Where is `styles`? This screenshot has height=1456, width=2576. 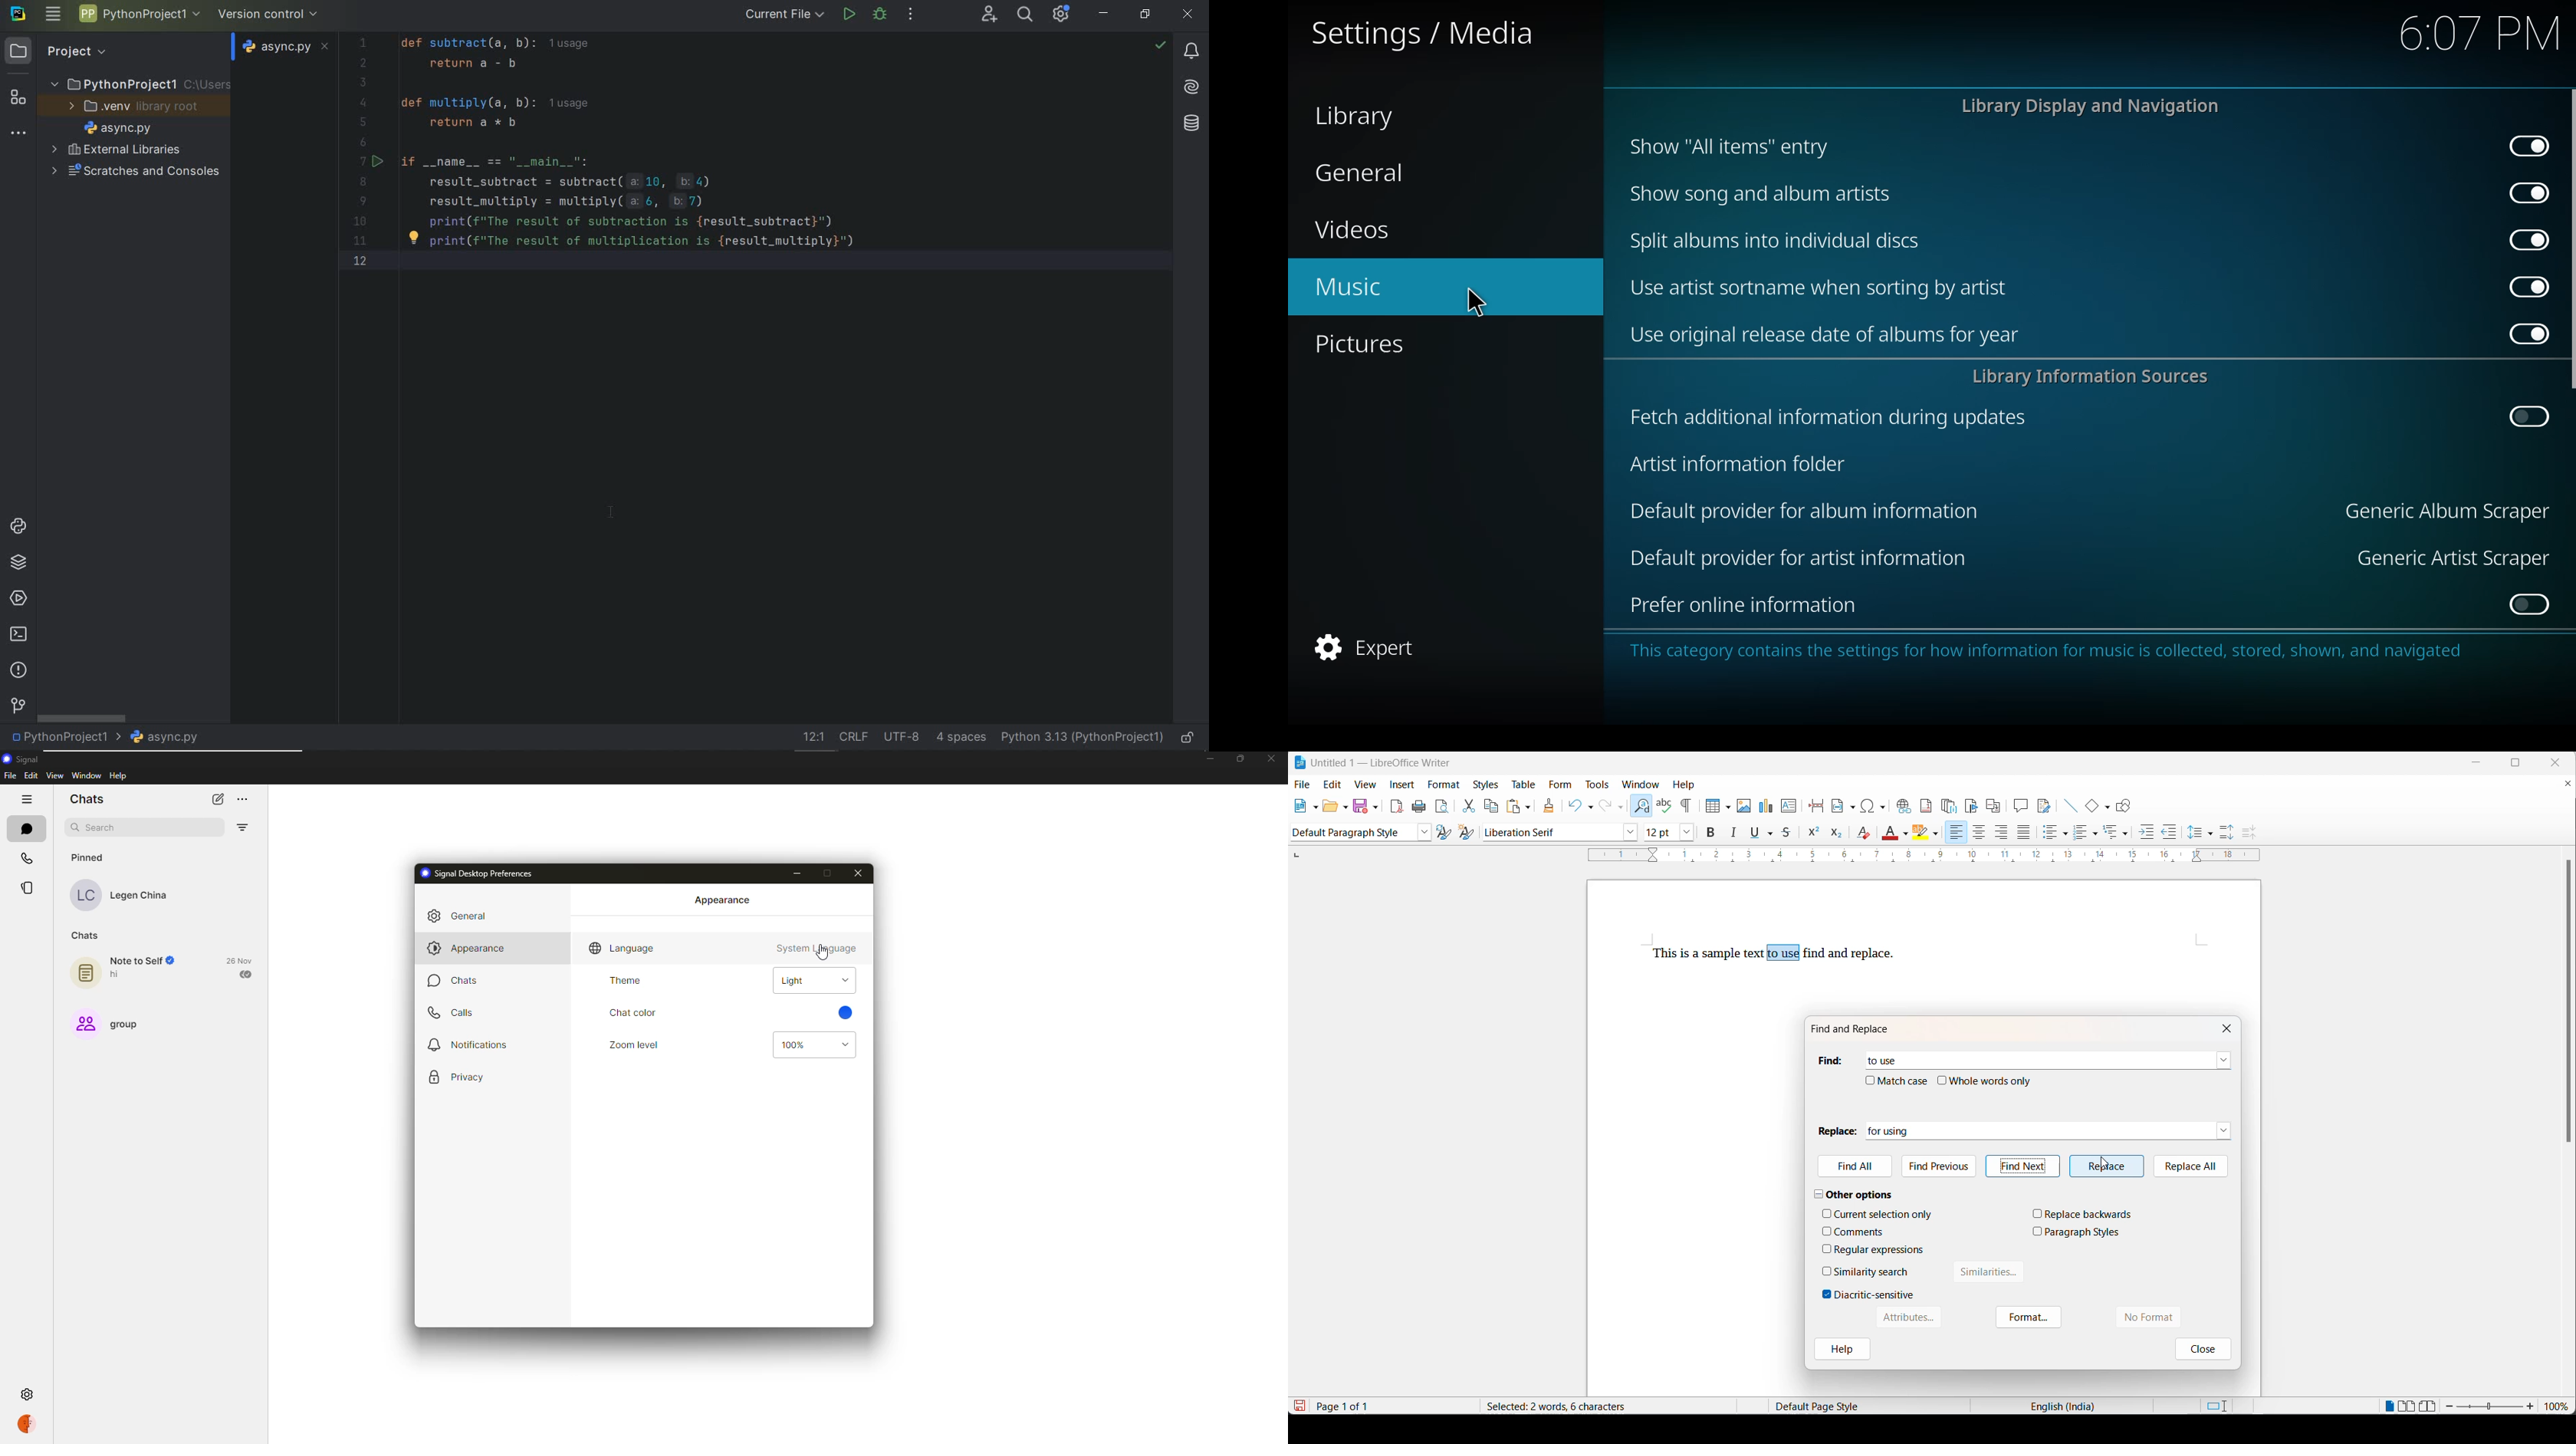 styles is located at coordinates (1486, 784).